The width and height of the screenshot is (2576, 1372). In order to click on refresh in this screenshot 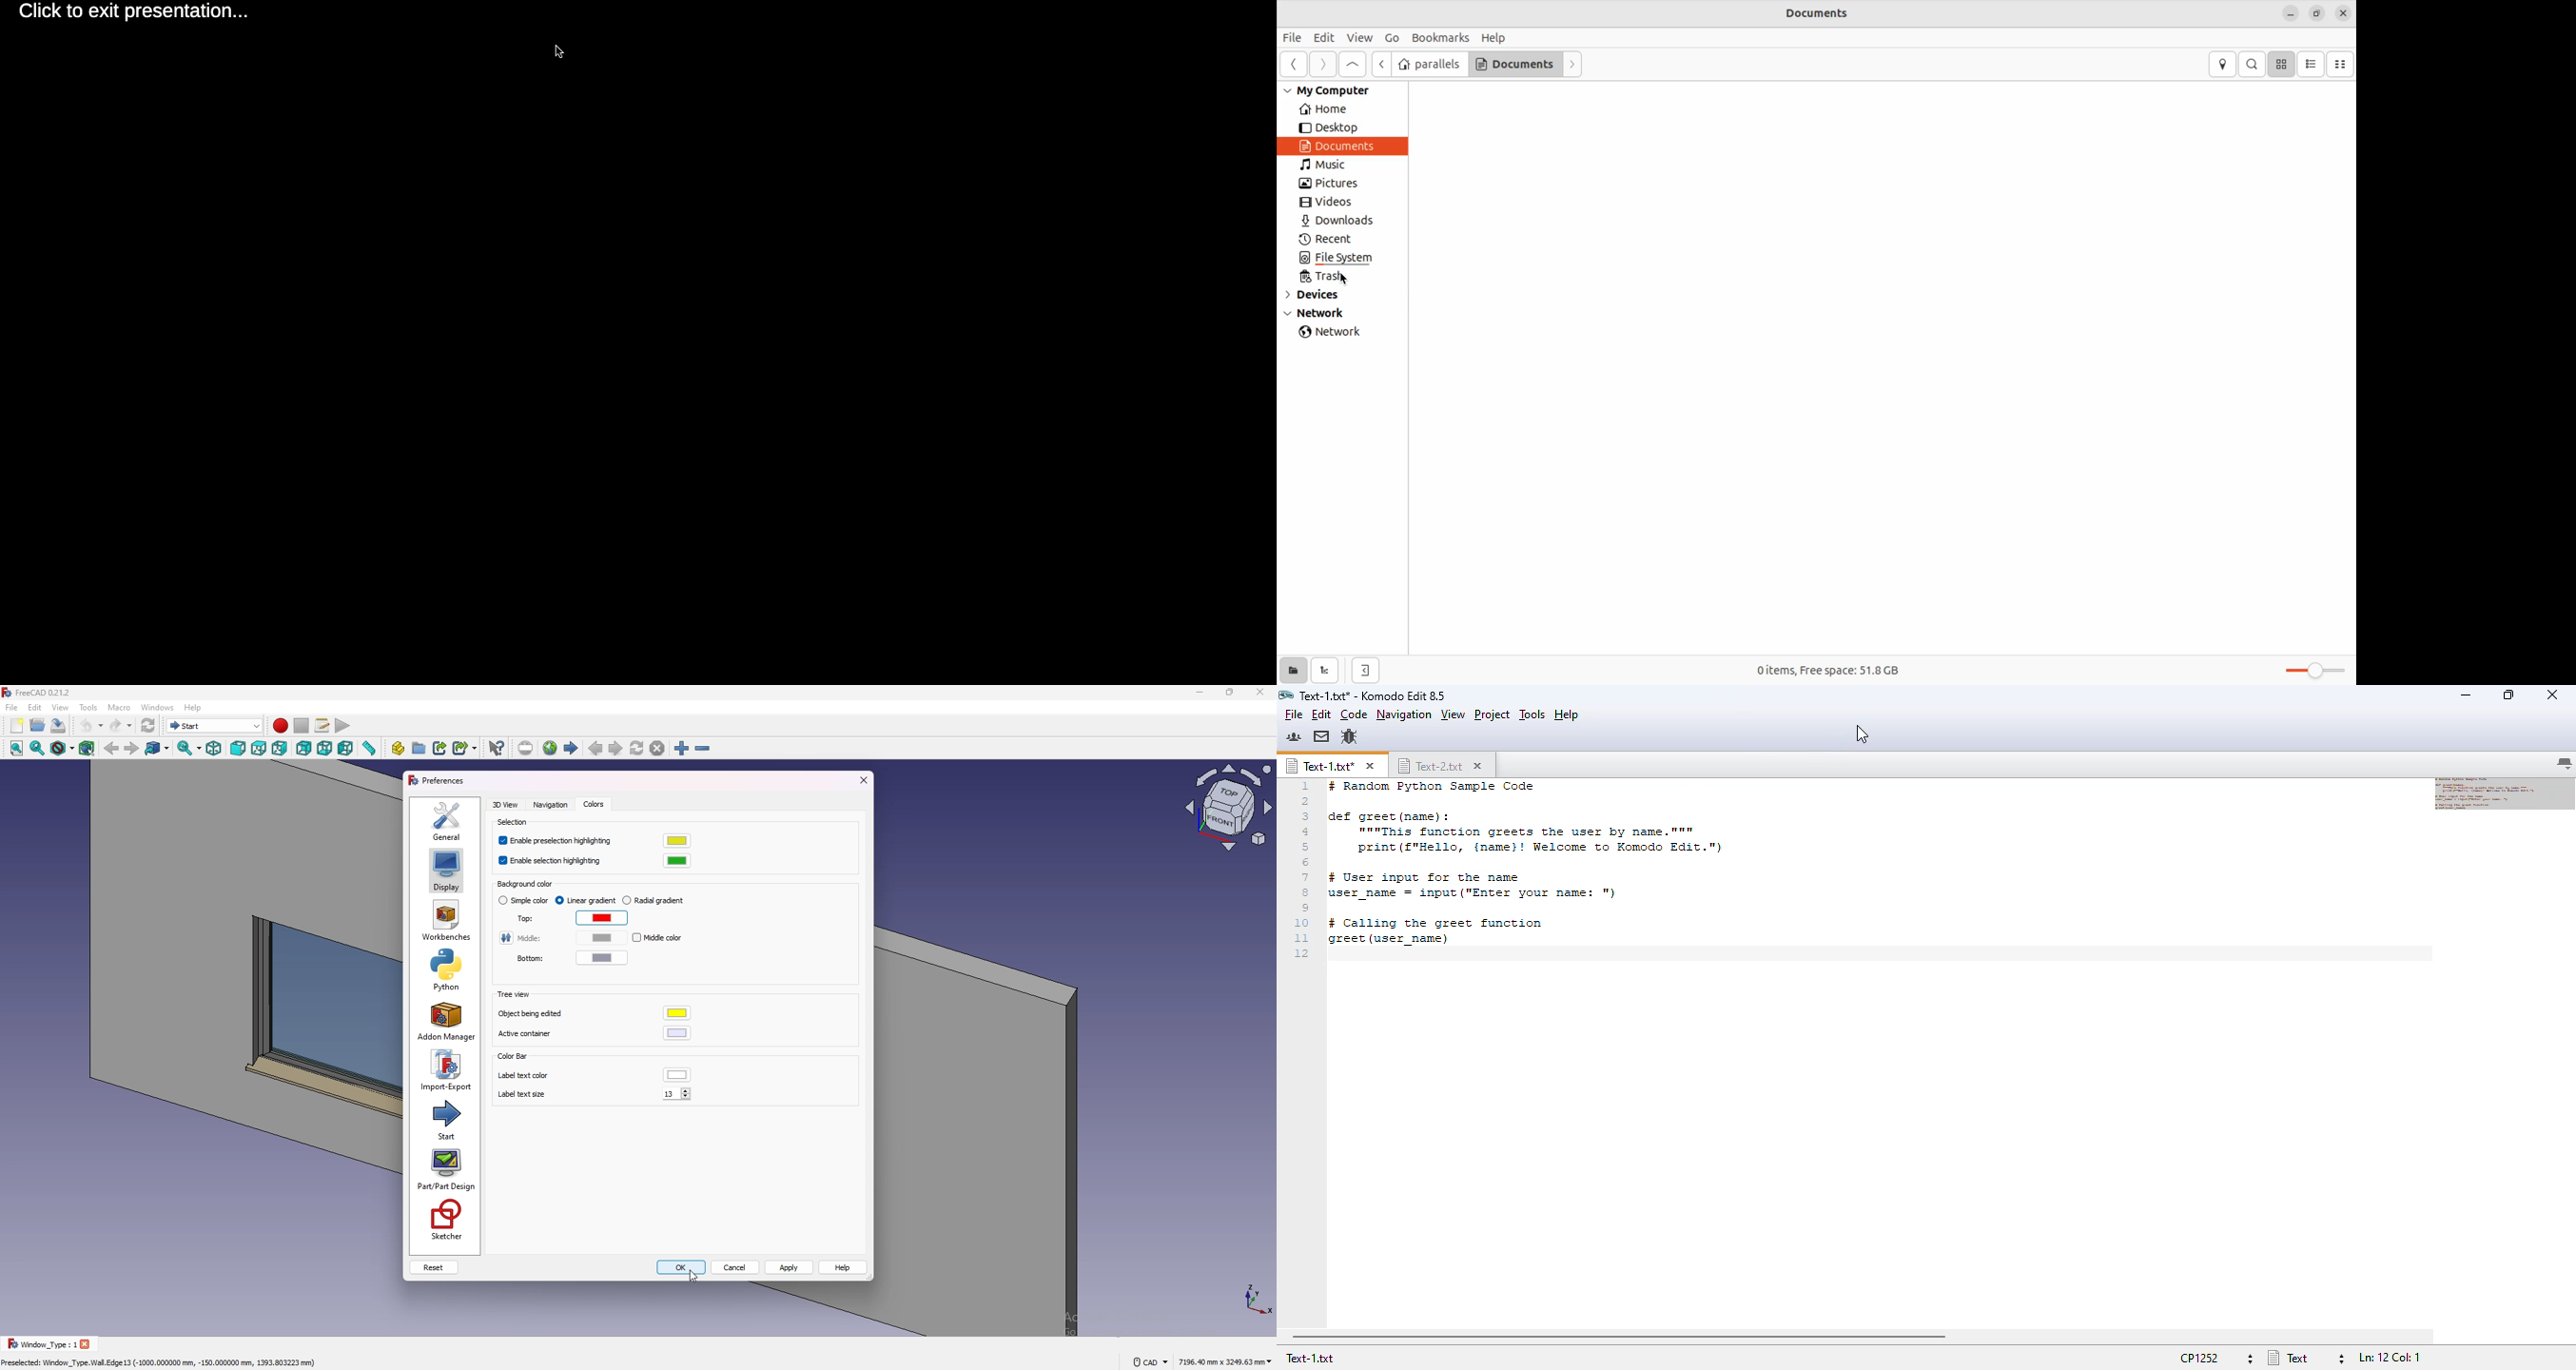, I will do `click(148, 726)`.